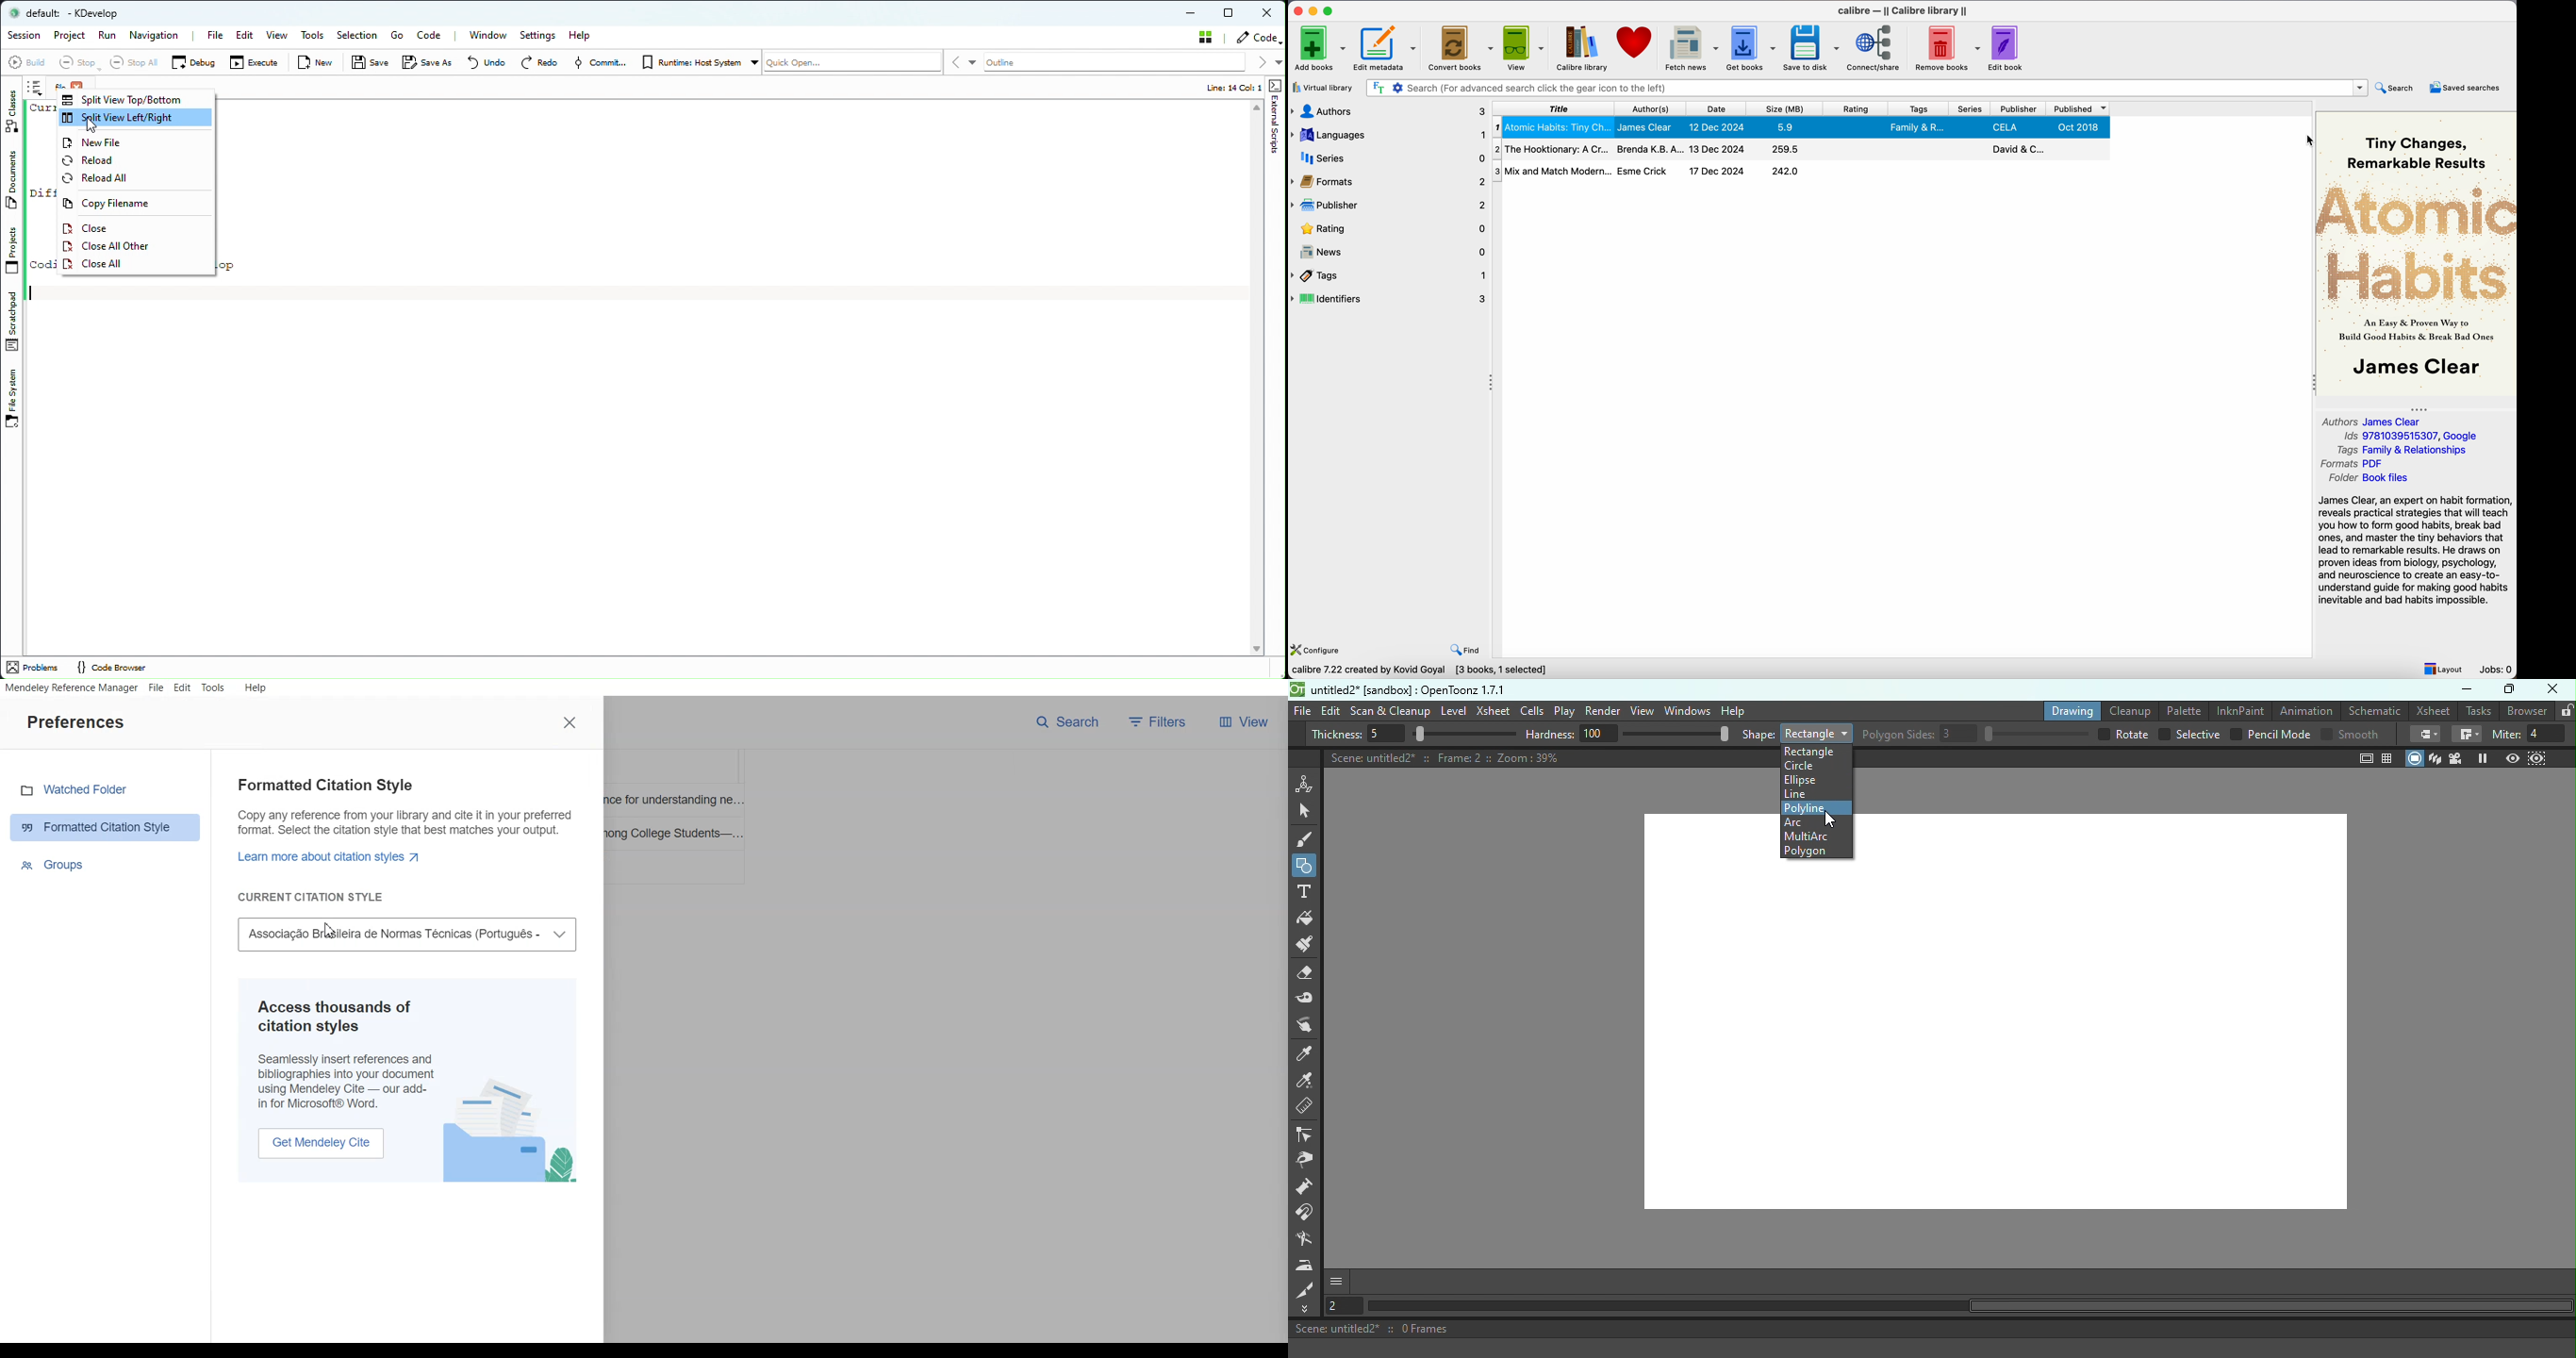 This screenshot has height=1372, width=2576. I want to click on Edit metadata, so click(1381, 49).